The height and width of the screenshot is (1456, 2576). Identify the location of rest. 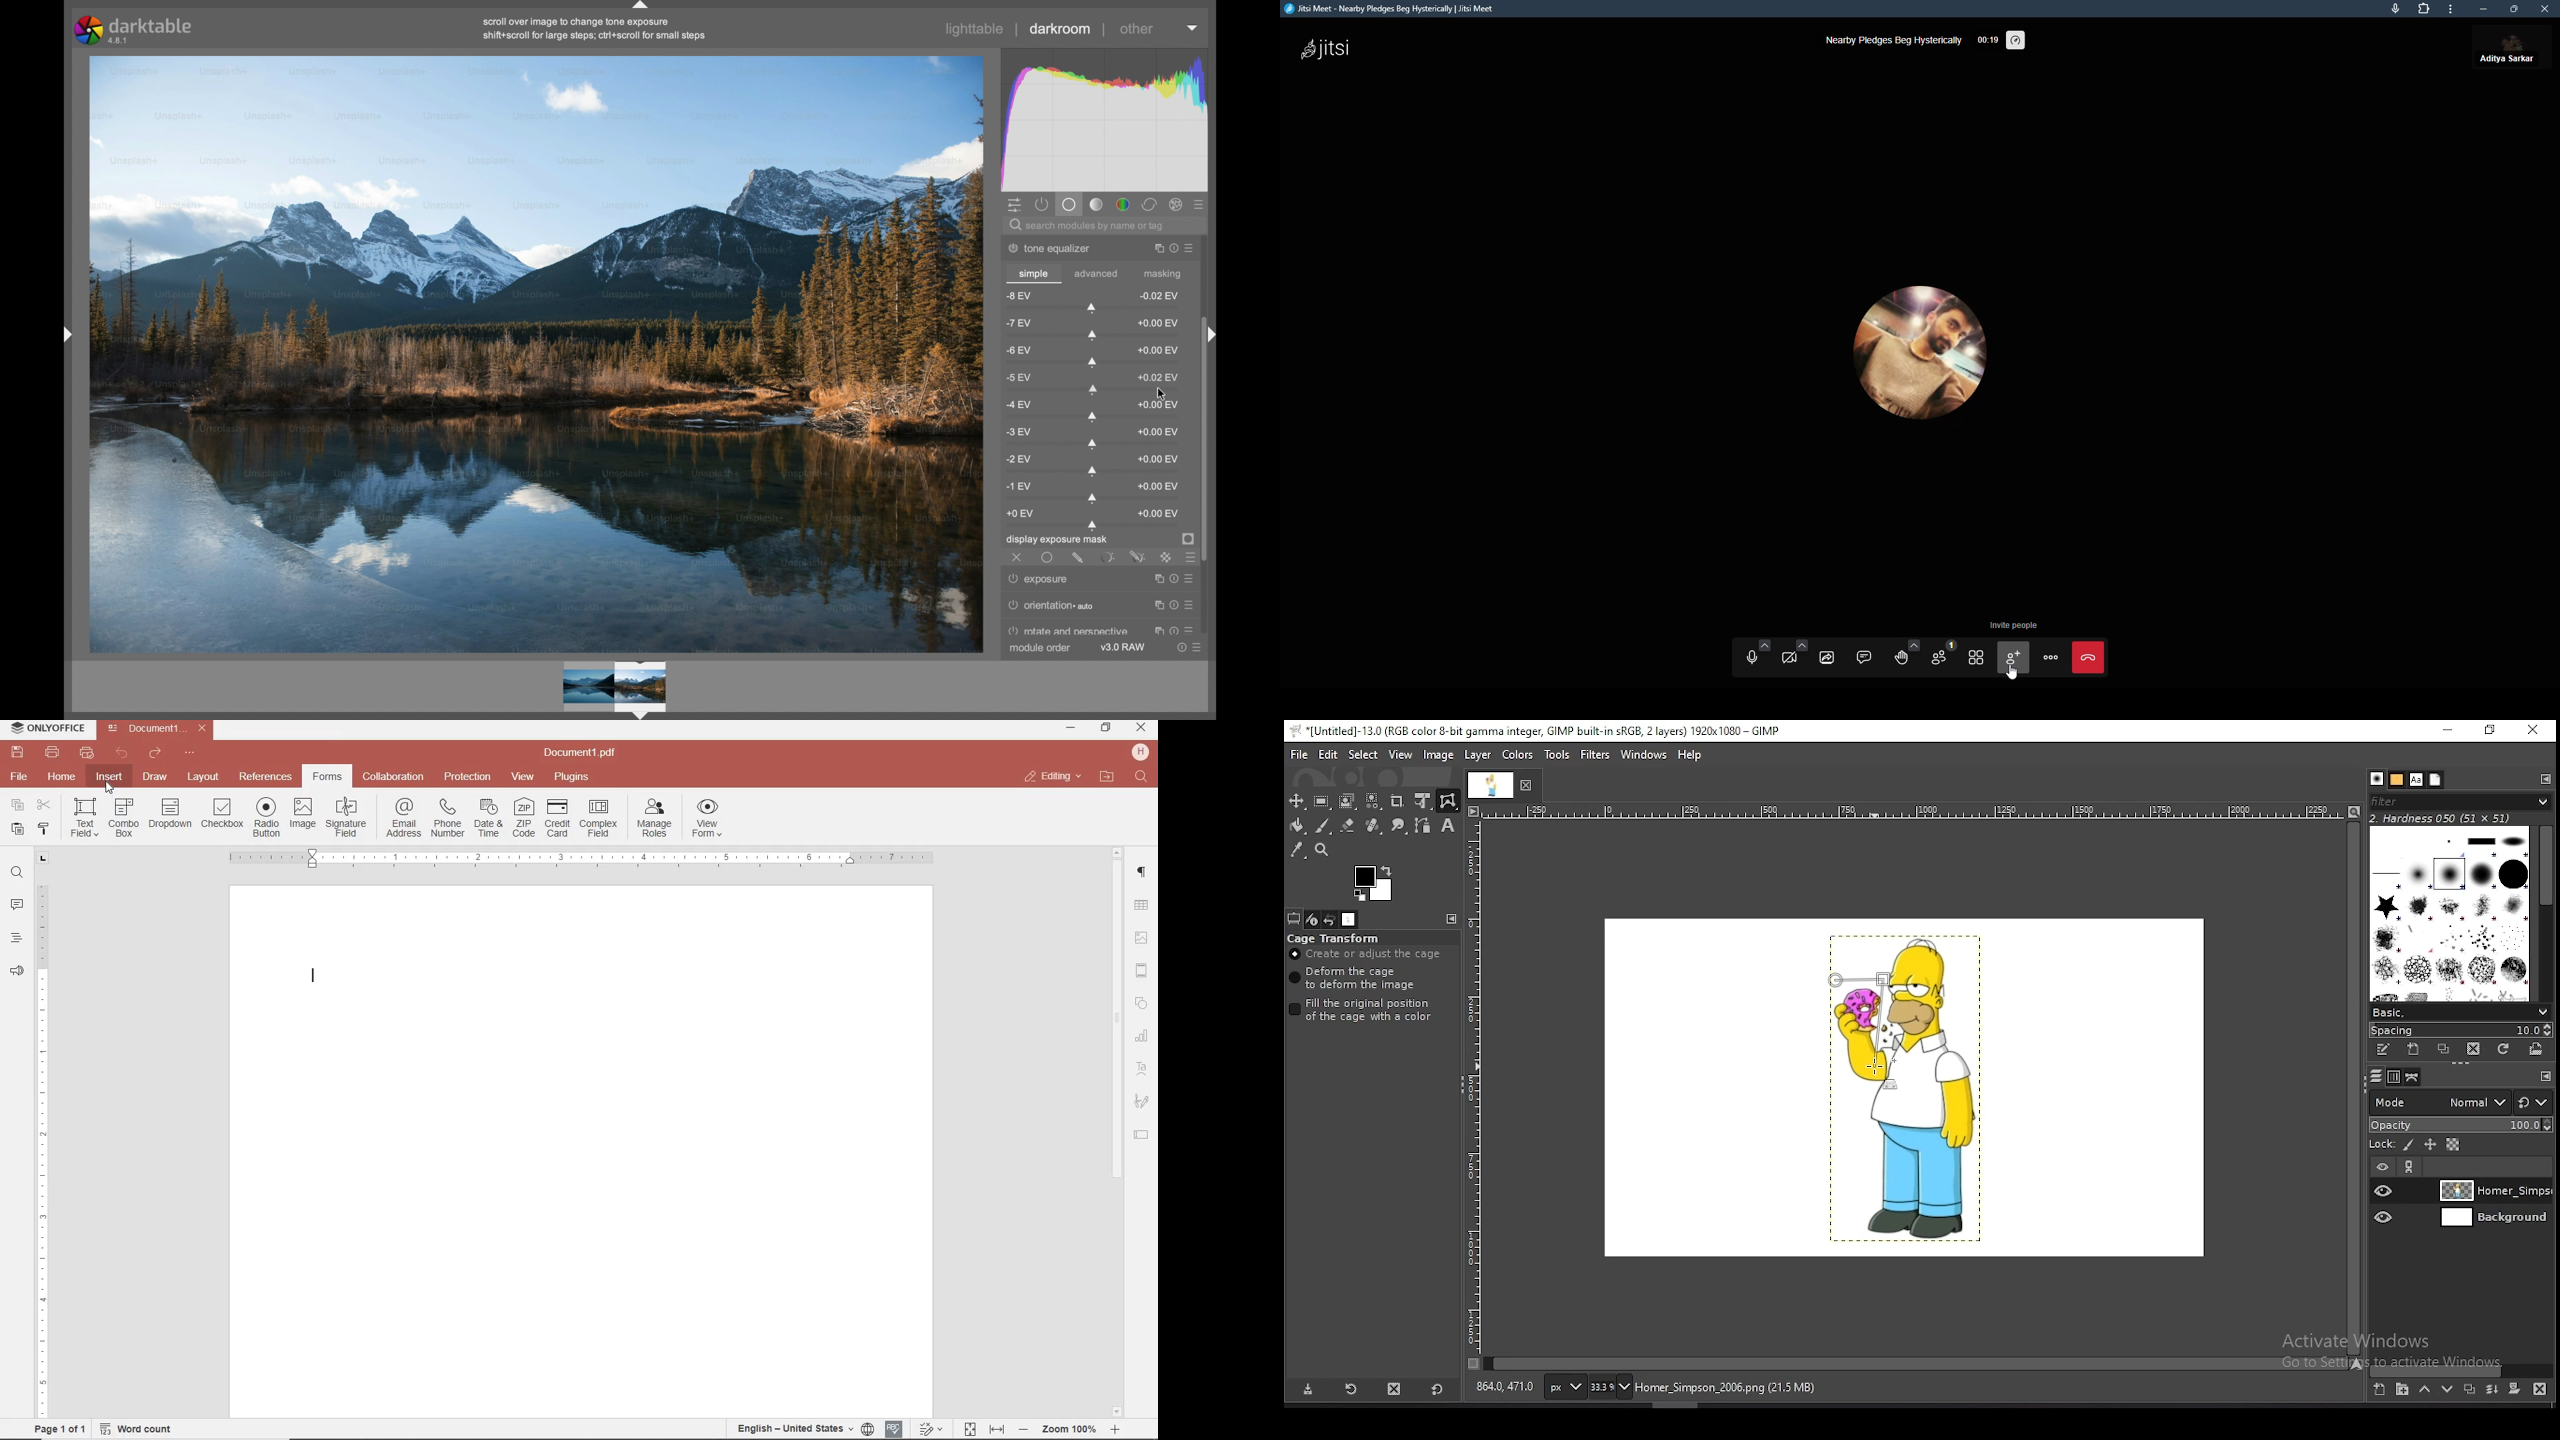
(2533, 1102).